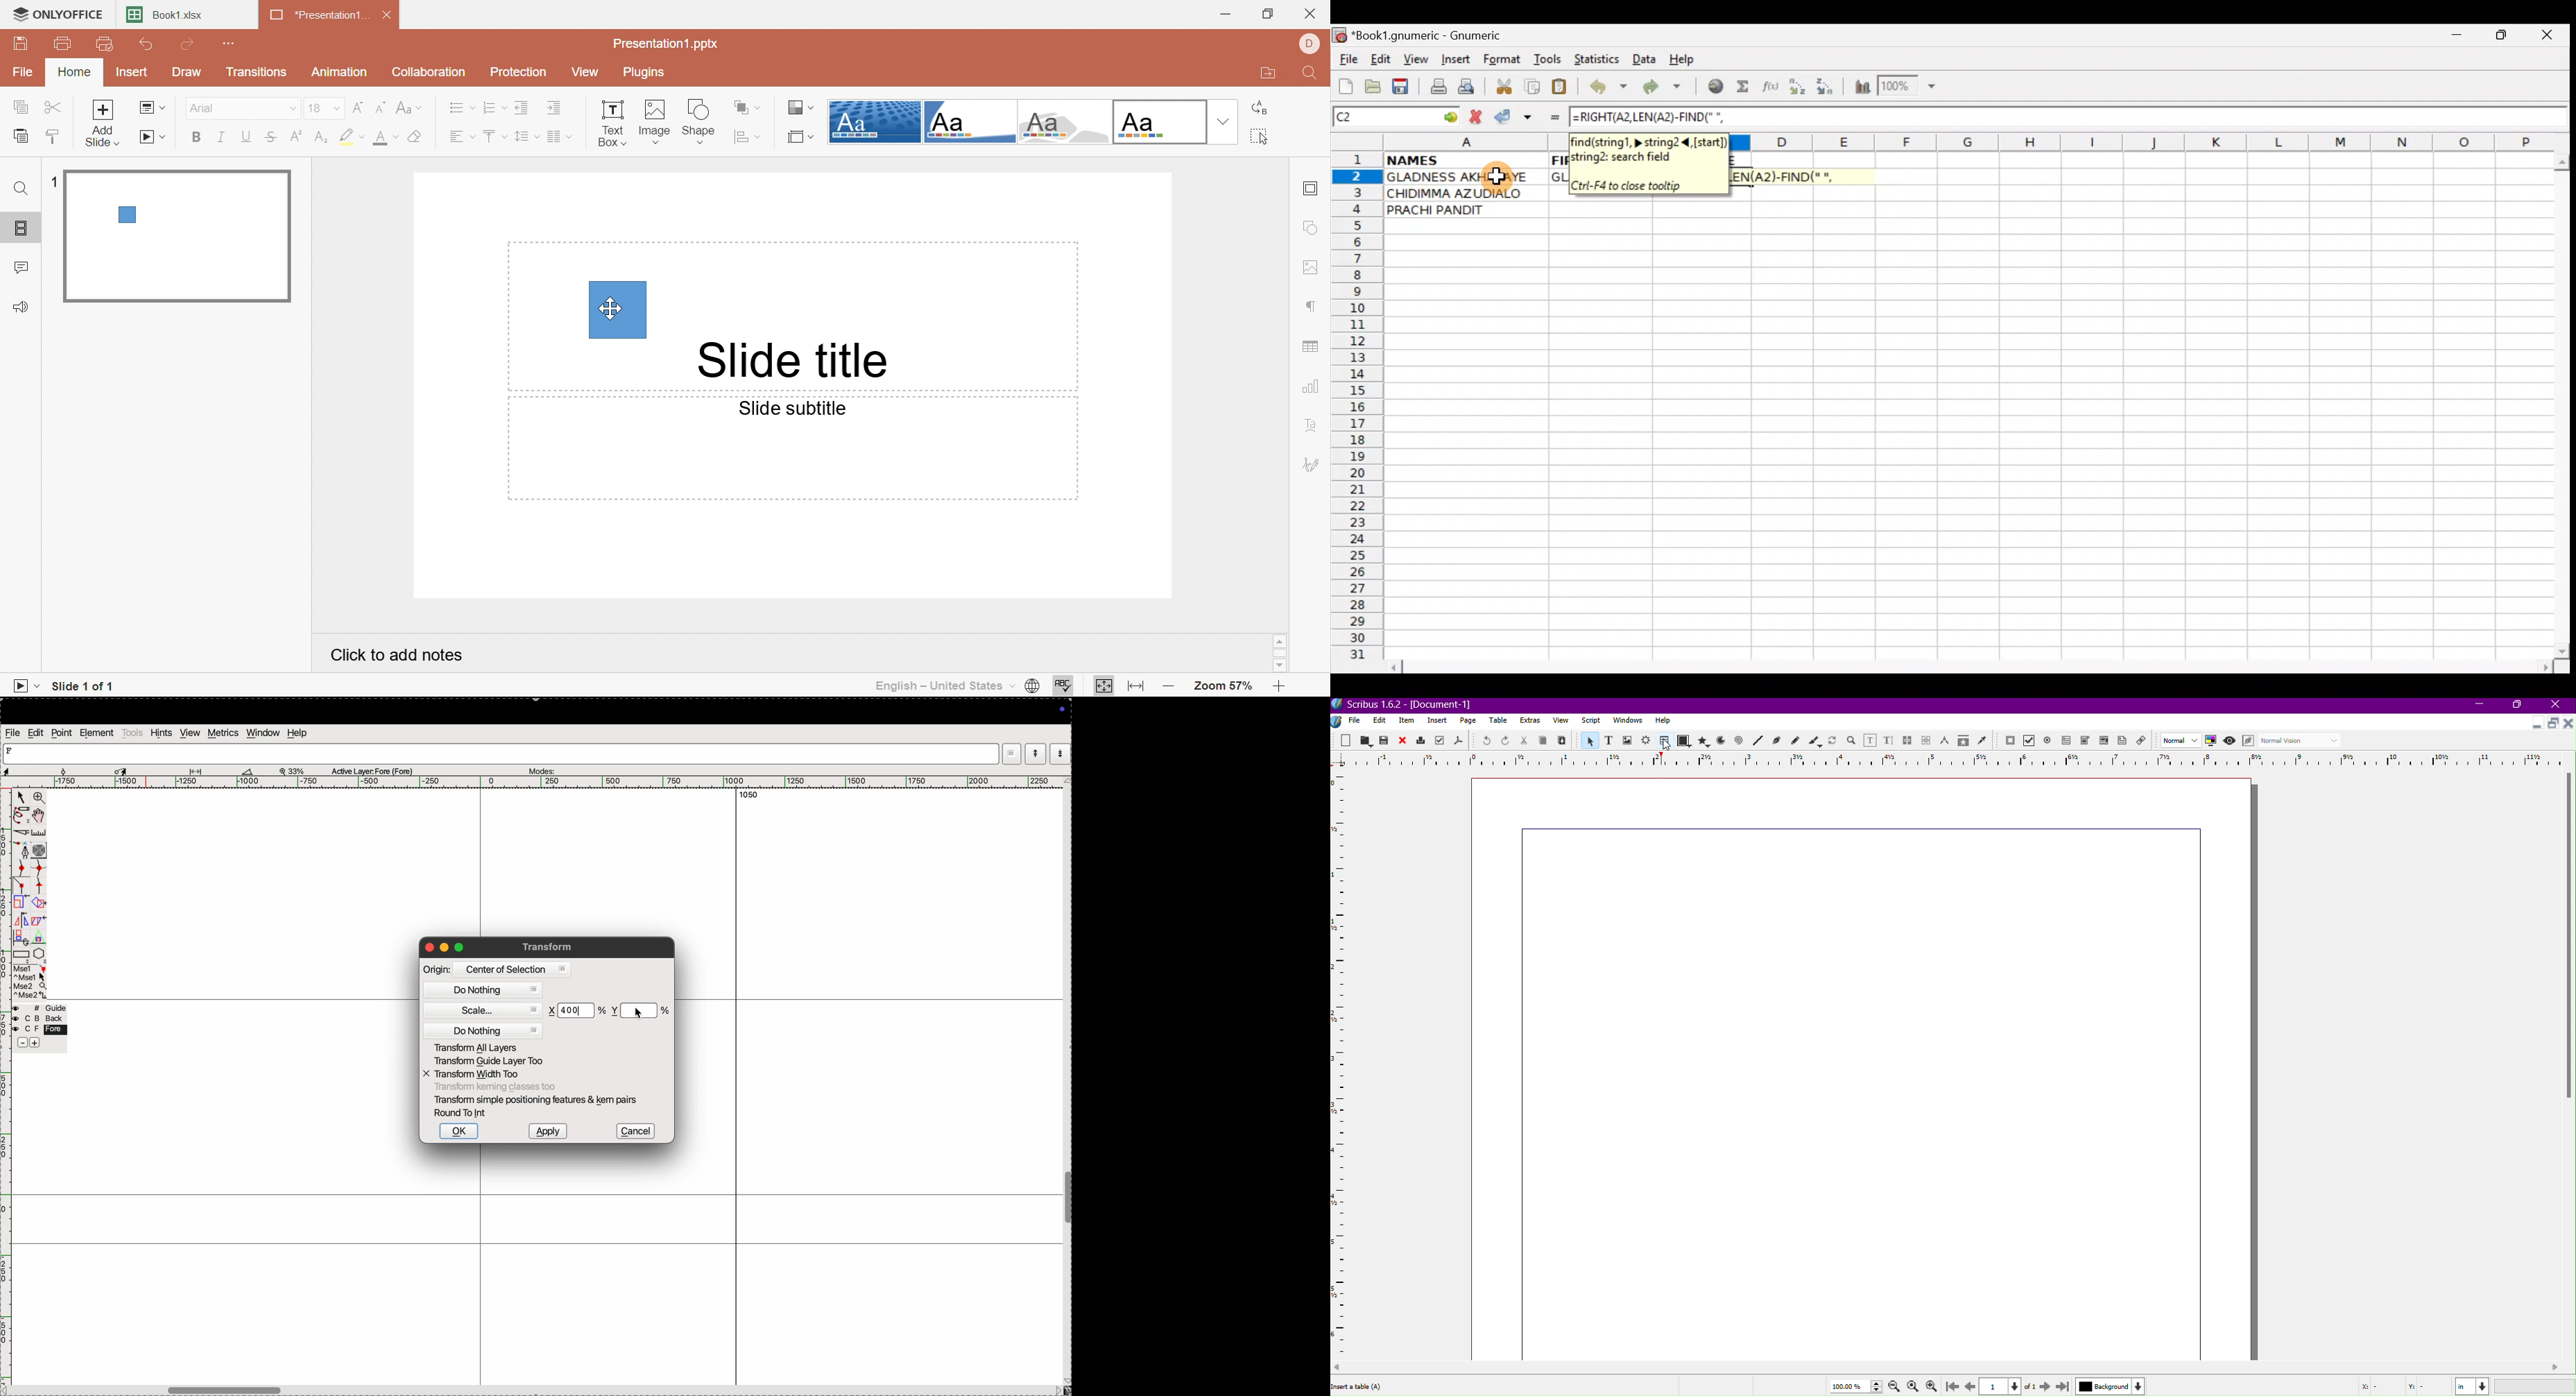 Image resolution: width=2576 pixels, height=1400 pixels. Describe the element at coordinates (2213, 742) in the screenshot. I see `Toggle Color Management System` at that location.